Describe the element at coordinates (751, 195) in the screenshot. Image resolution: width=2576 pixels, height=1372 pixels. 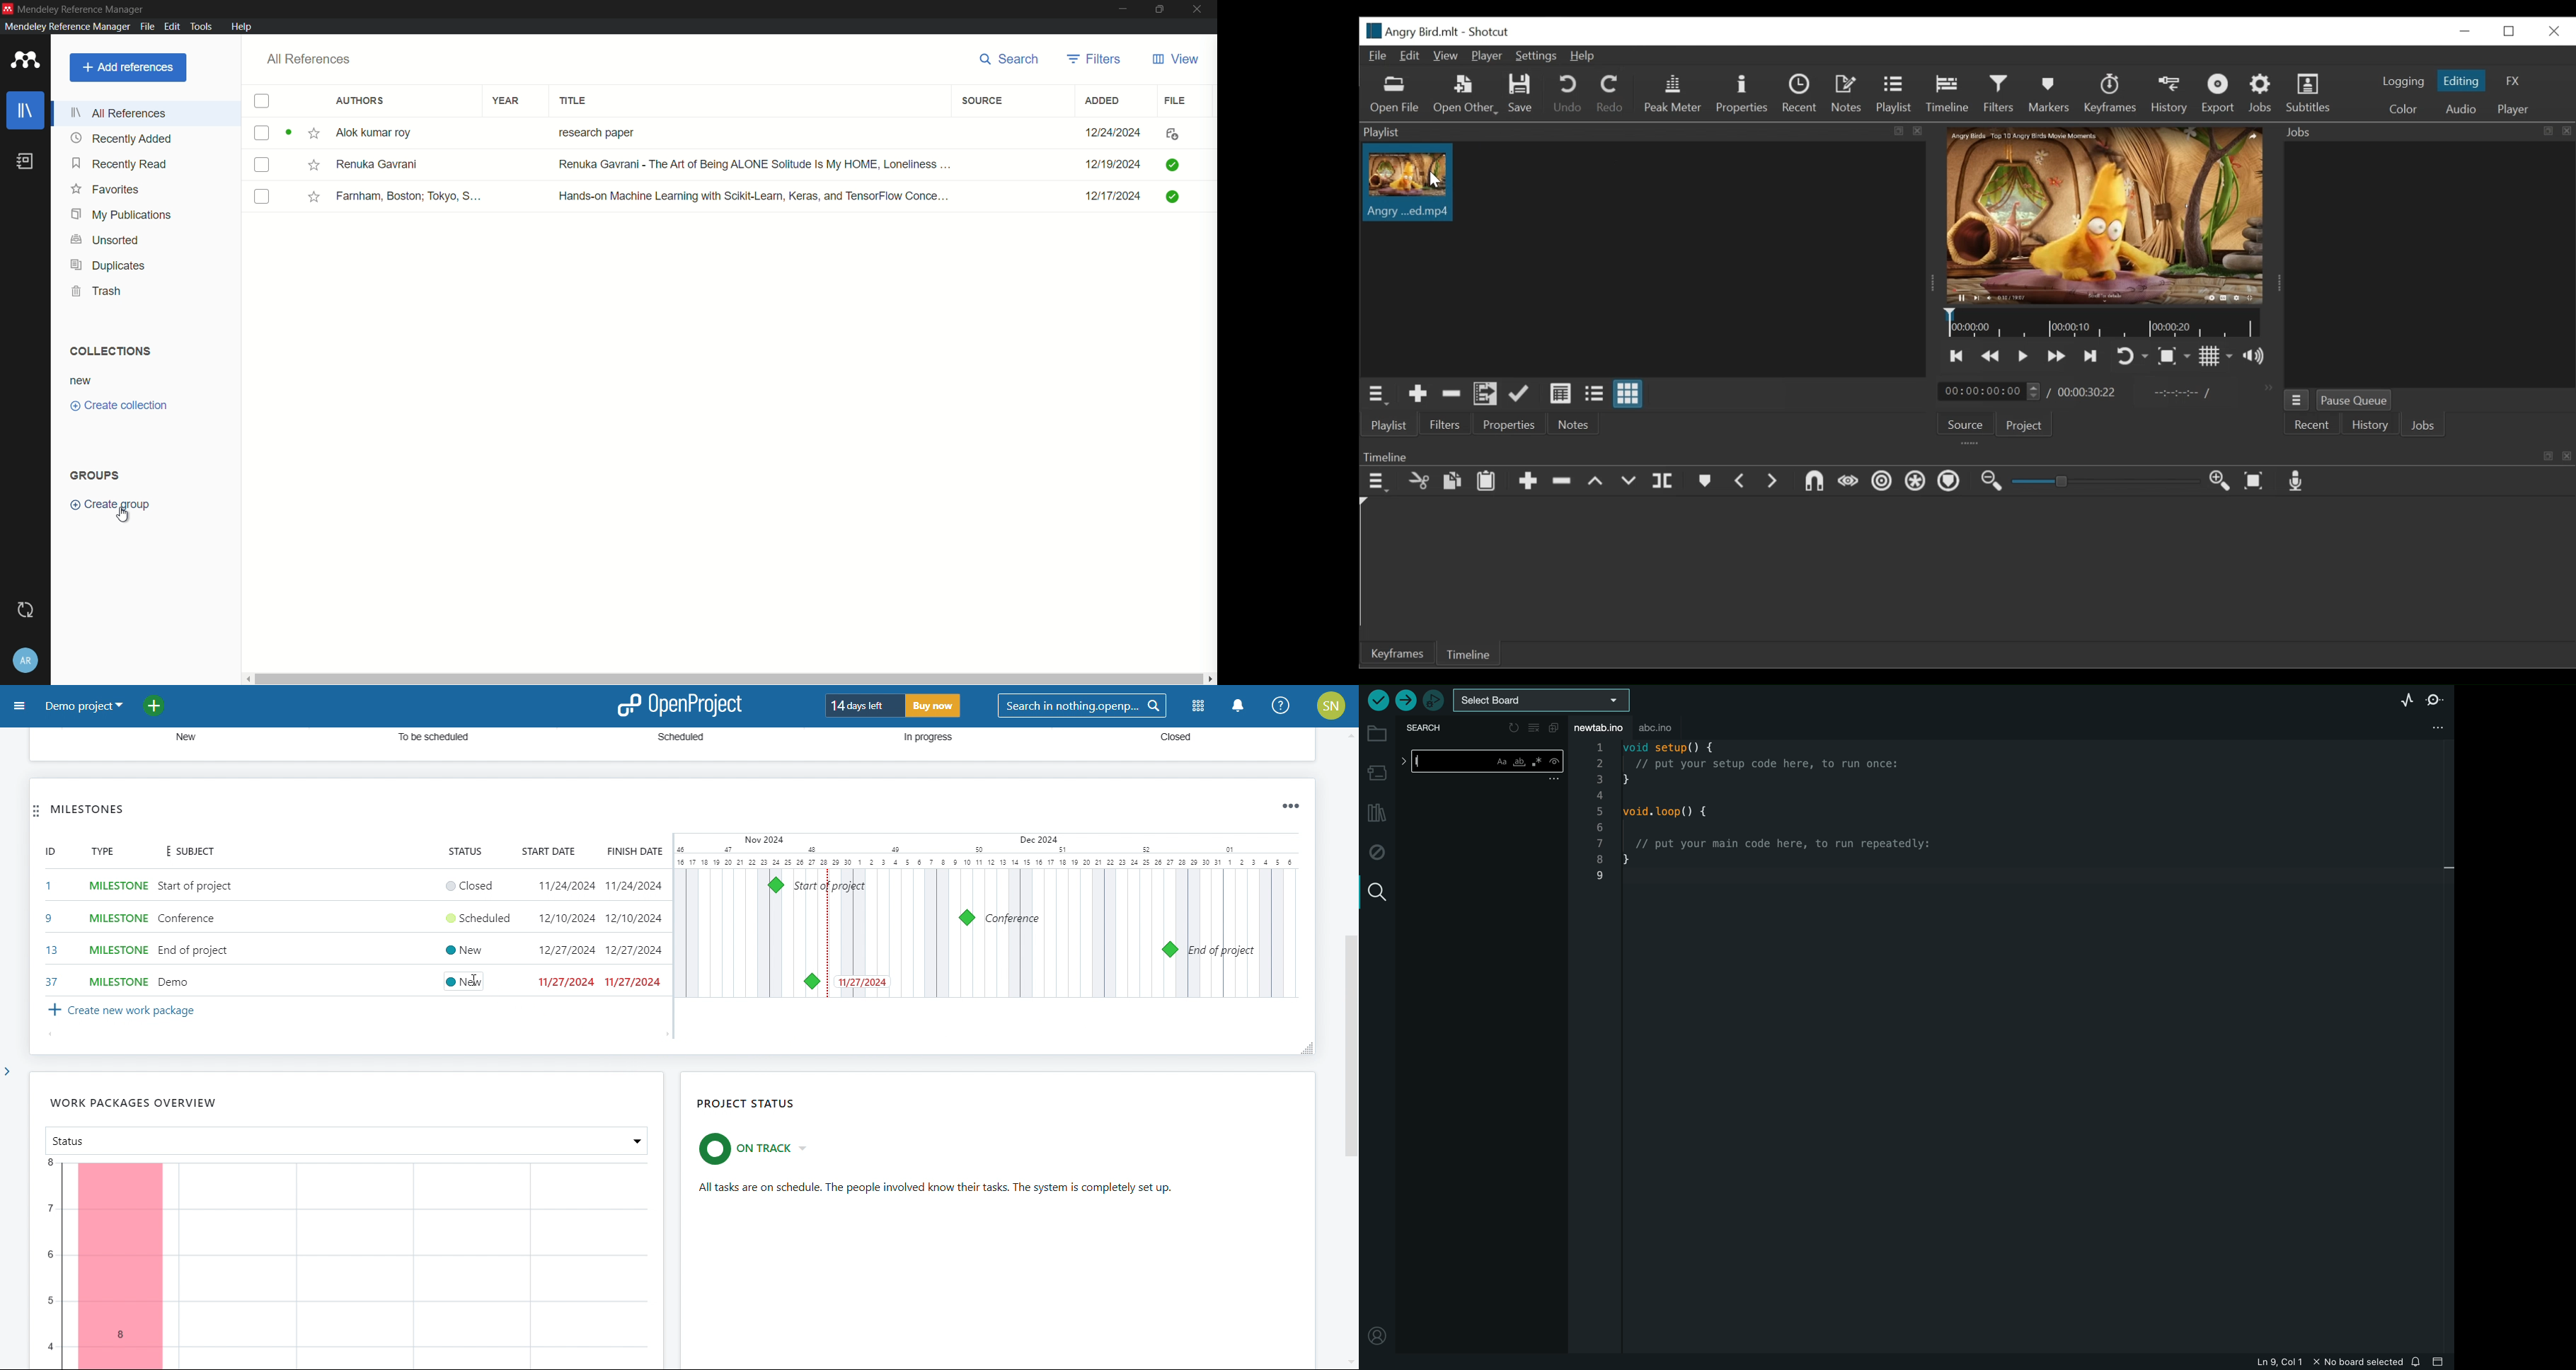
I see `Hands on Machine Learning...` at that location.